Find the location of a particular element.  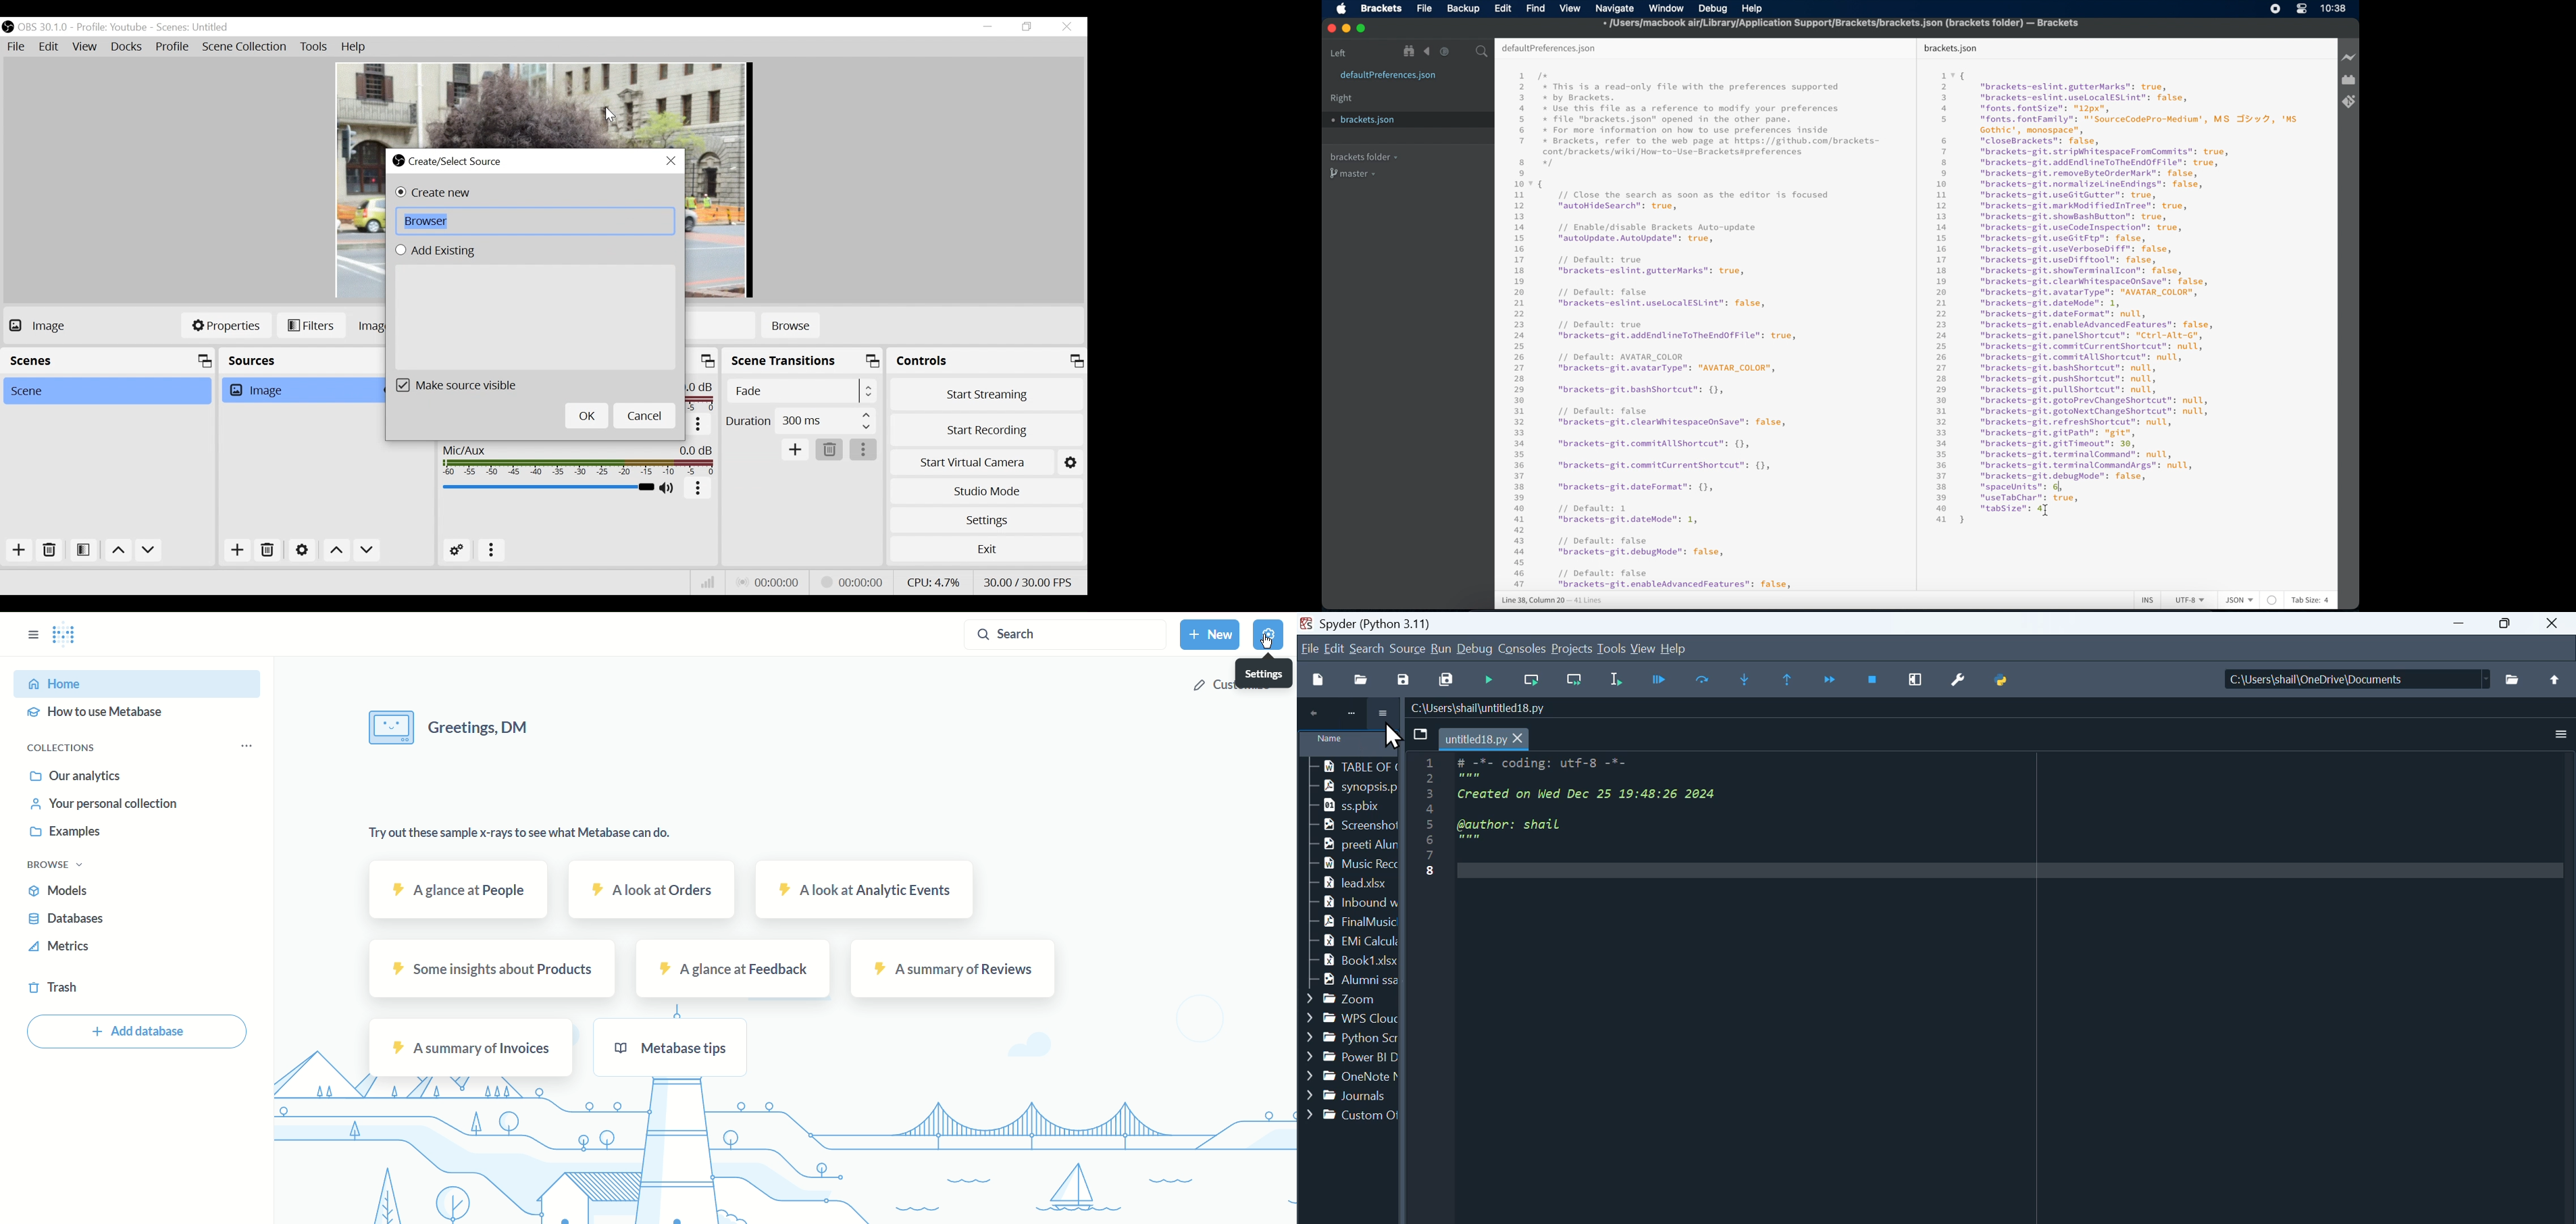

icon is located at coordinates (1347, 715).